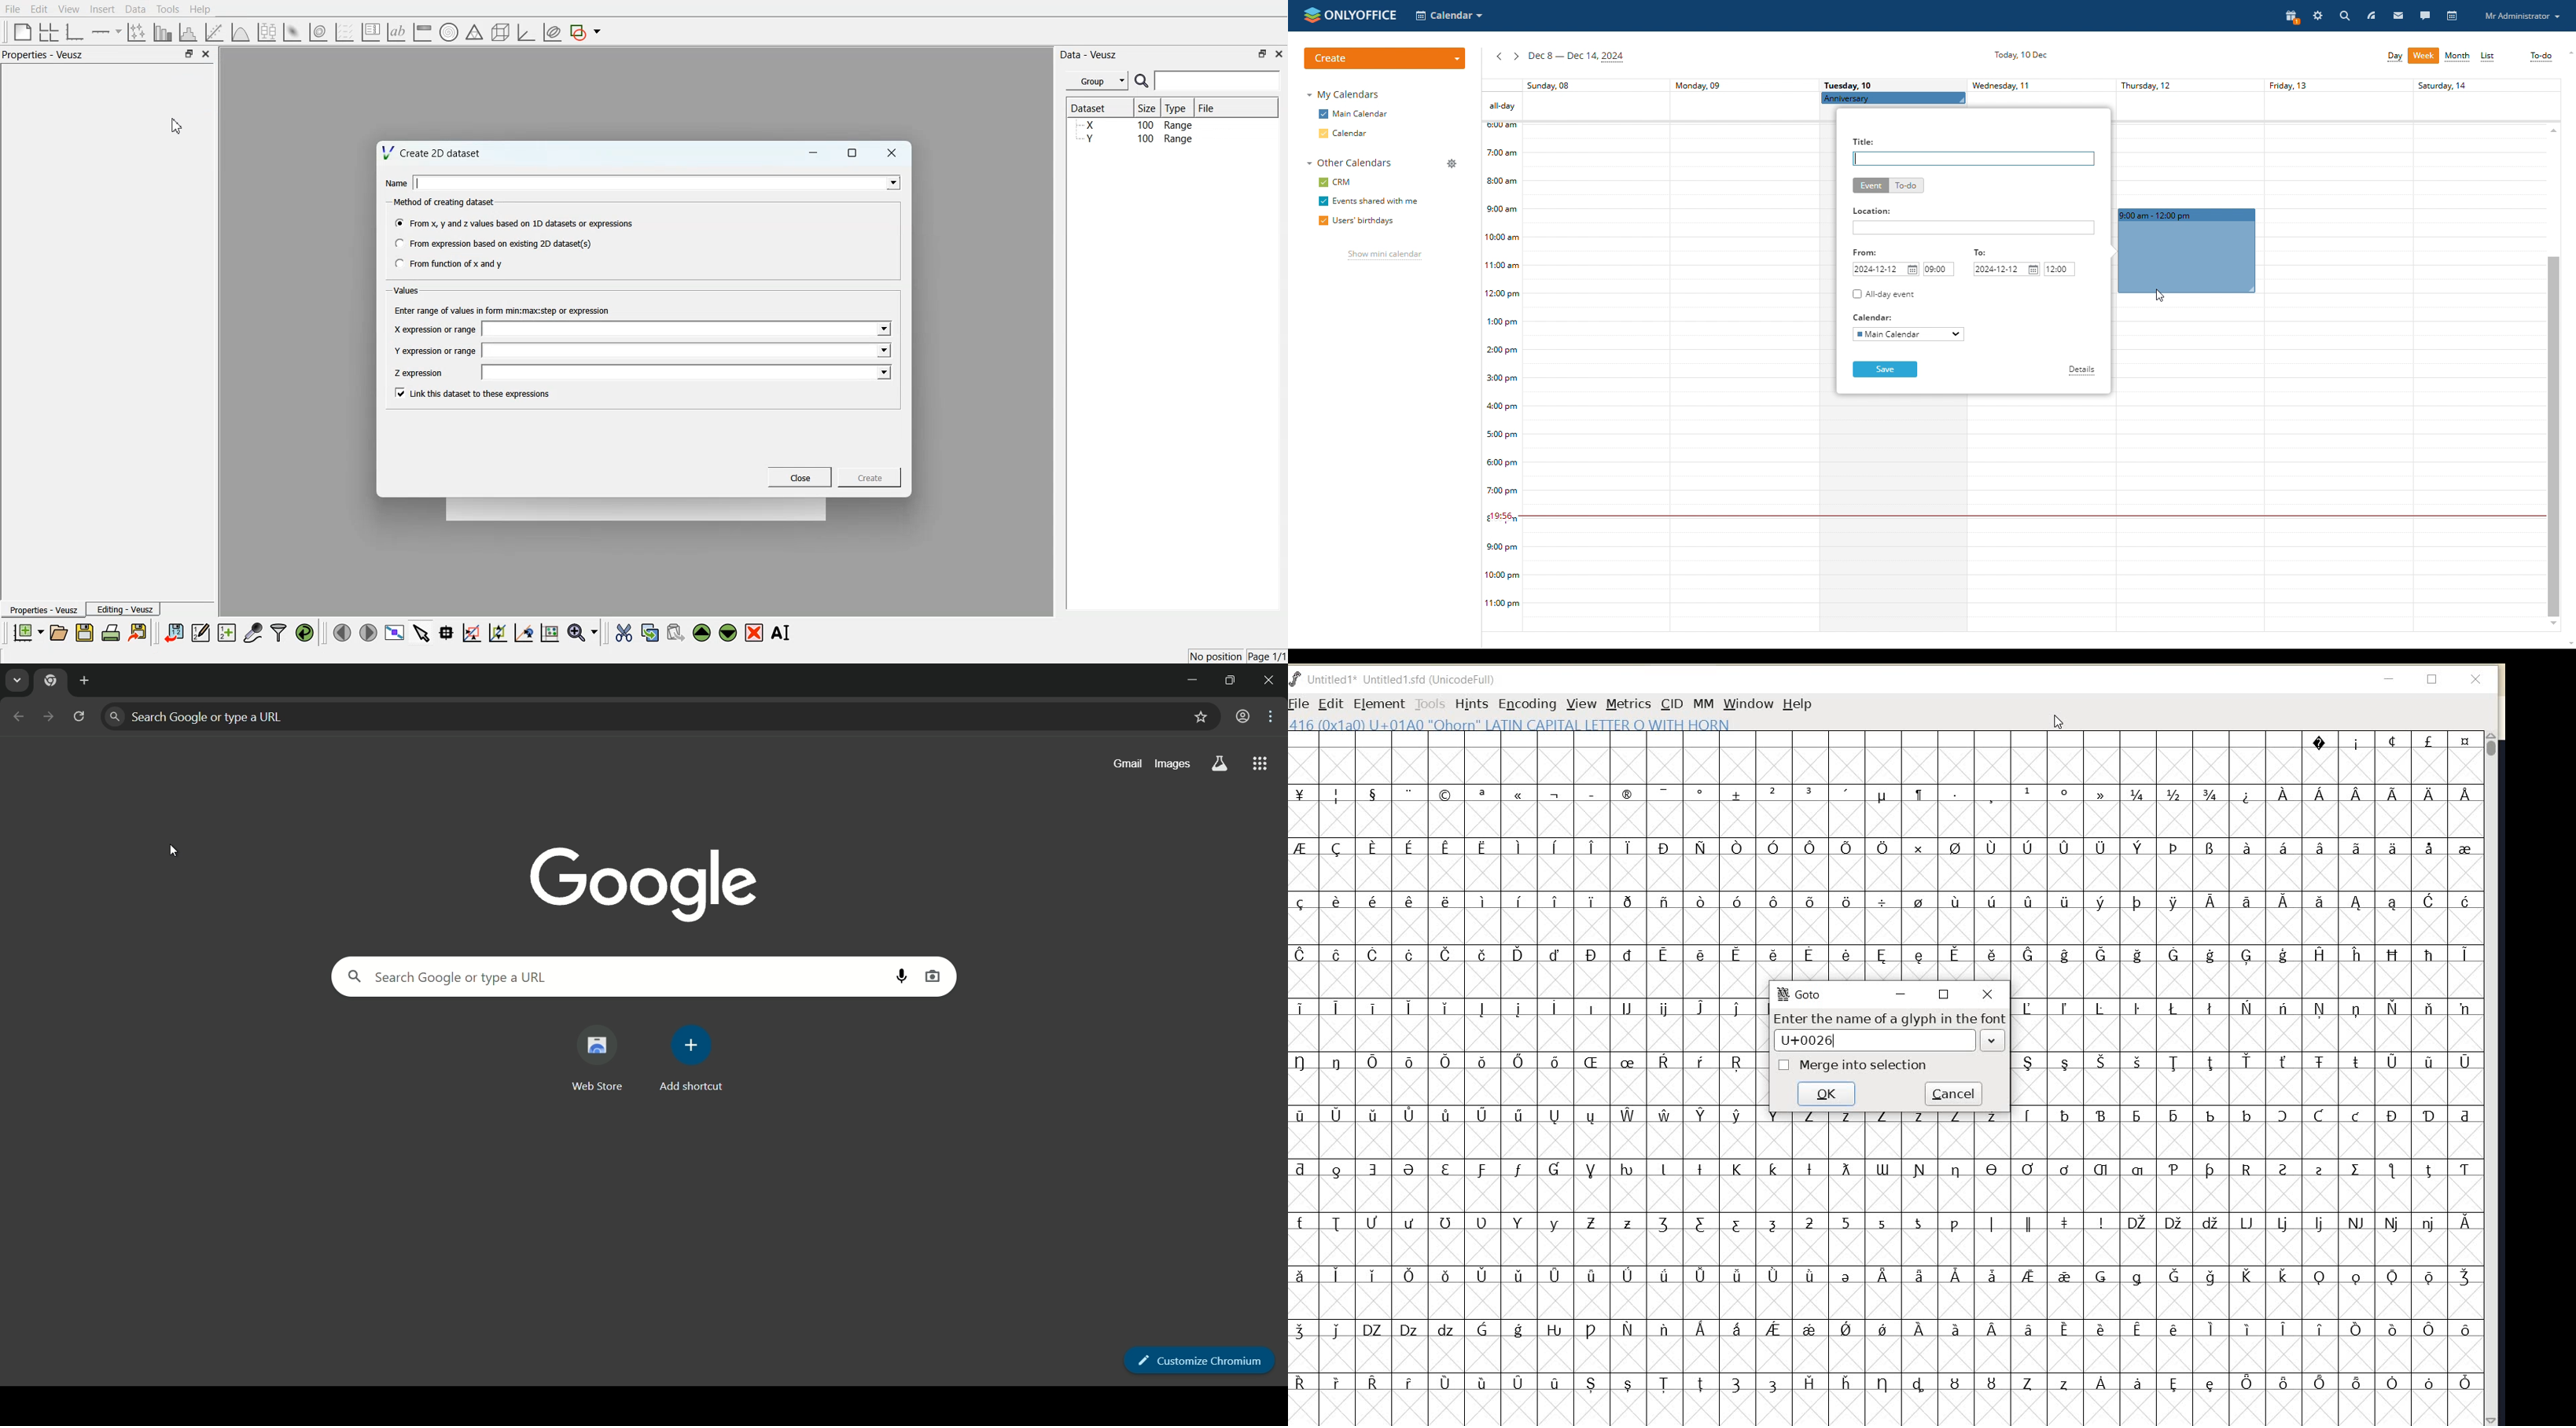 This screenshot has width=2576, height=1428. What do you see at coordinates (137, 9) in the screenshot?
I see `Data` at bounding box center [137, 9].